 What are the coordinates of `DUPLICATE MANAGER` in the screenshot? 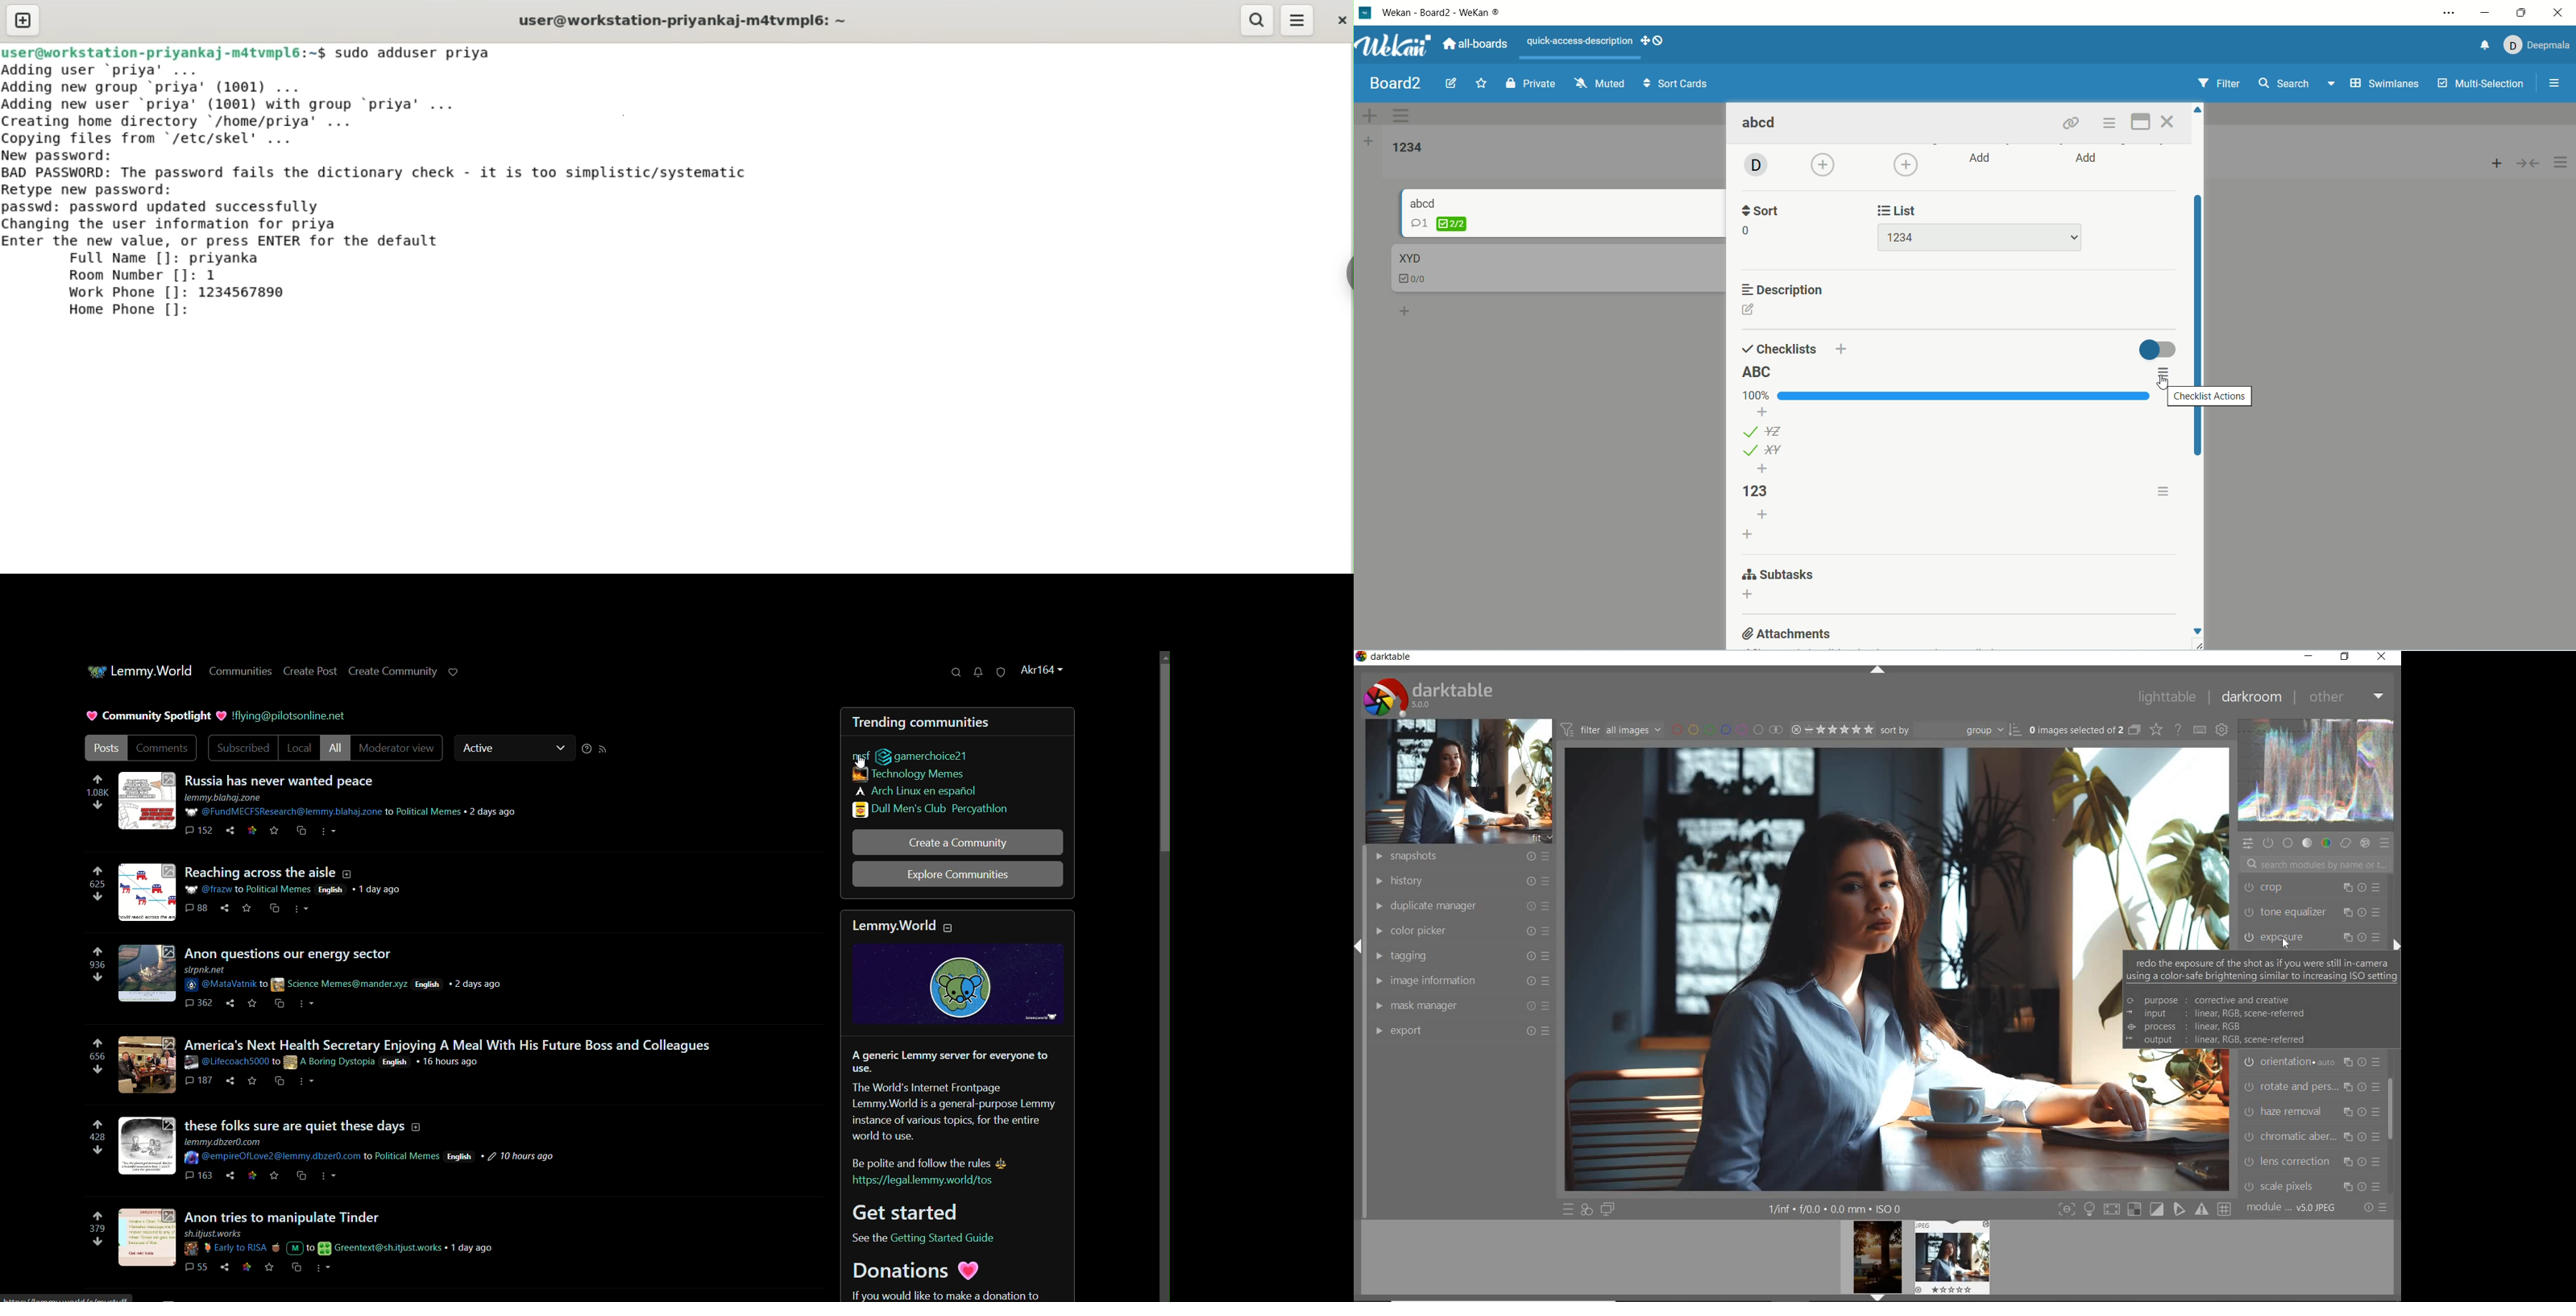 It's located at (1460, 906).